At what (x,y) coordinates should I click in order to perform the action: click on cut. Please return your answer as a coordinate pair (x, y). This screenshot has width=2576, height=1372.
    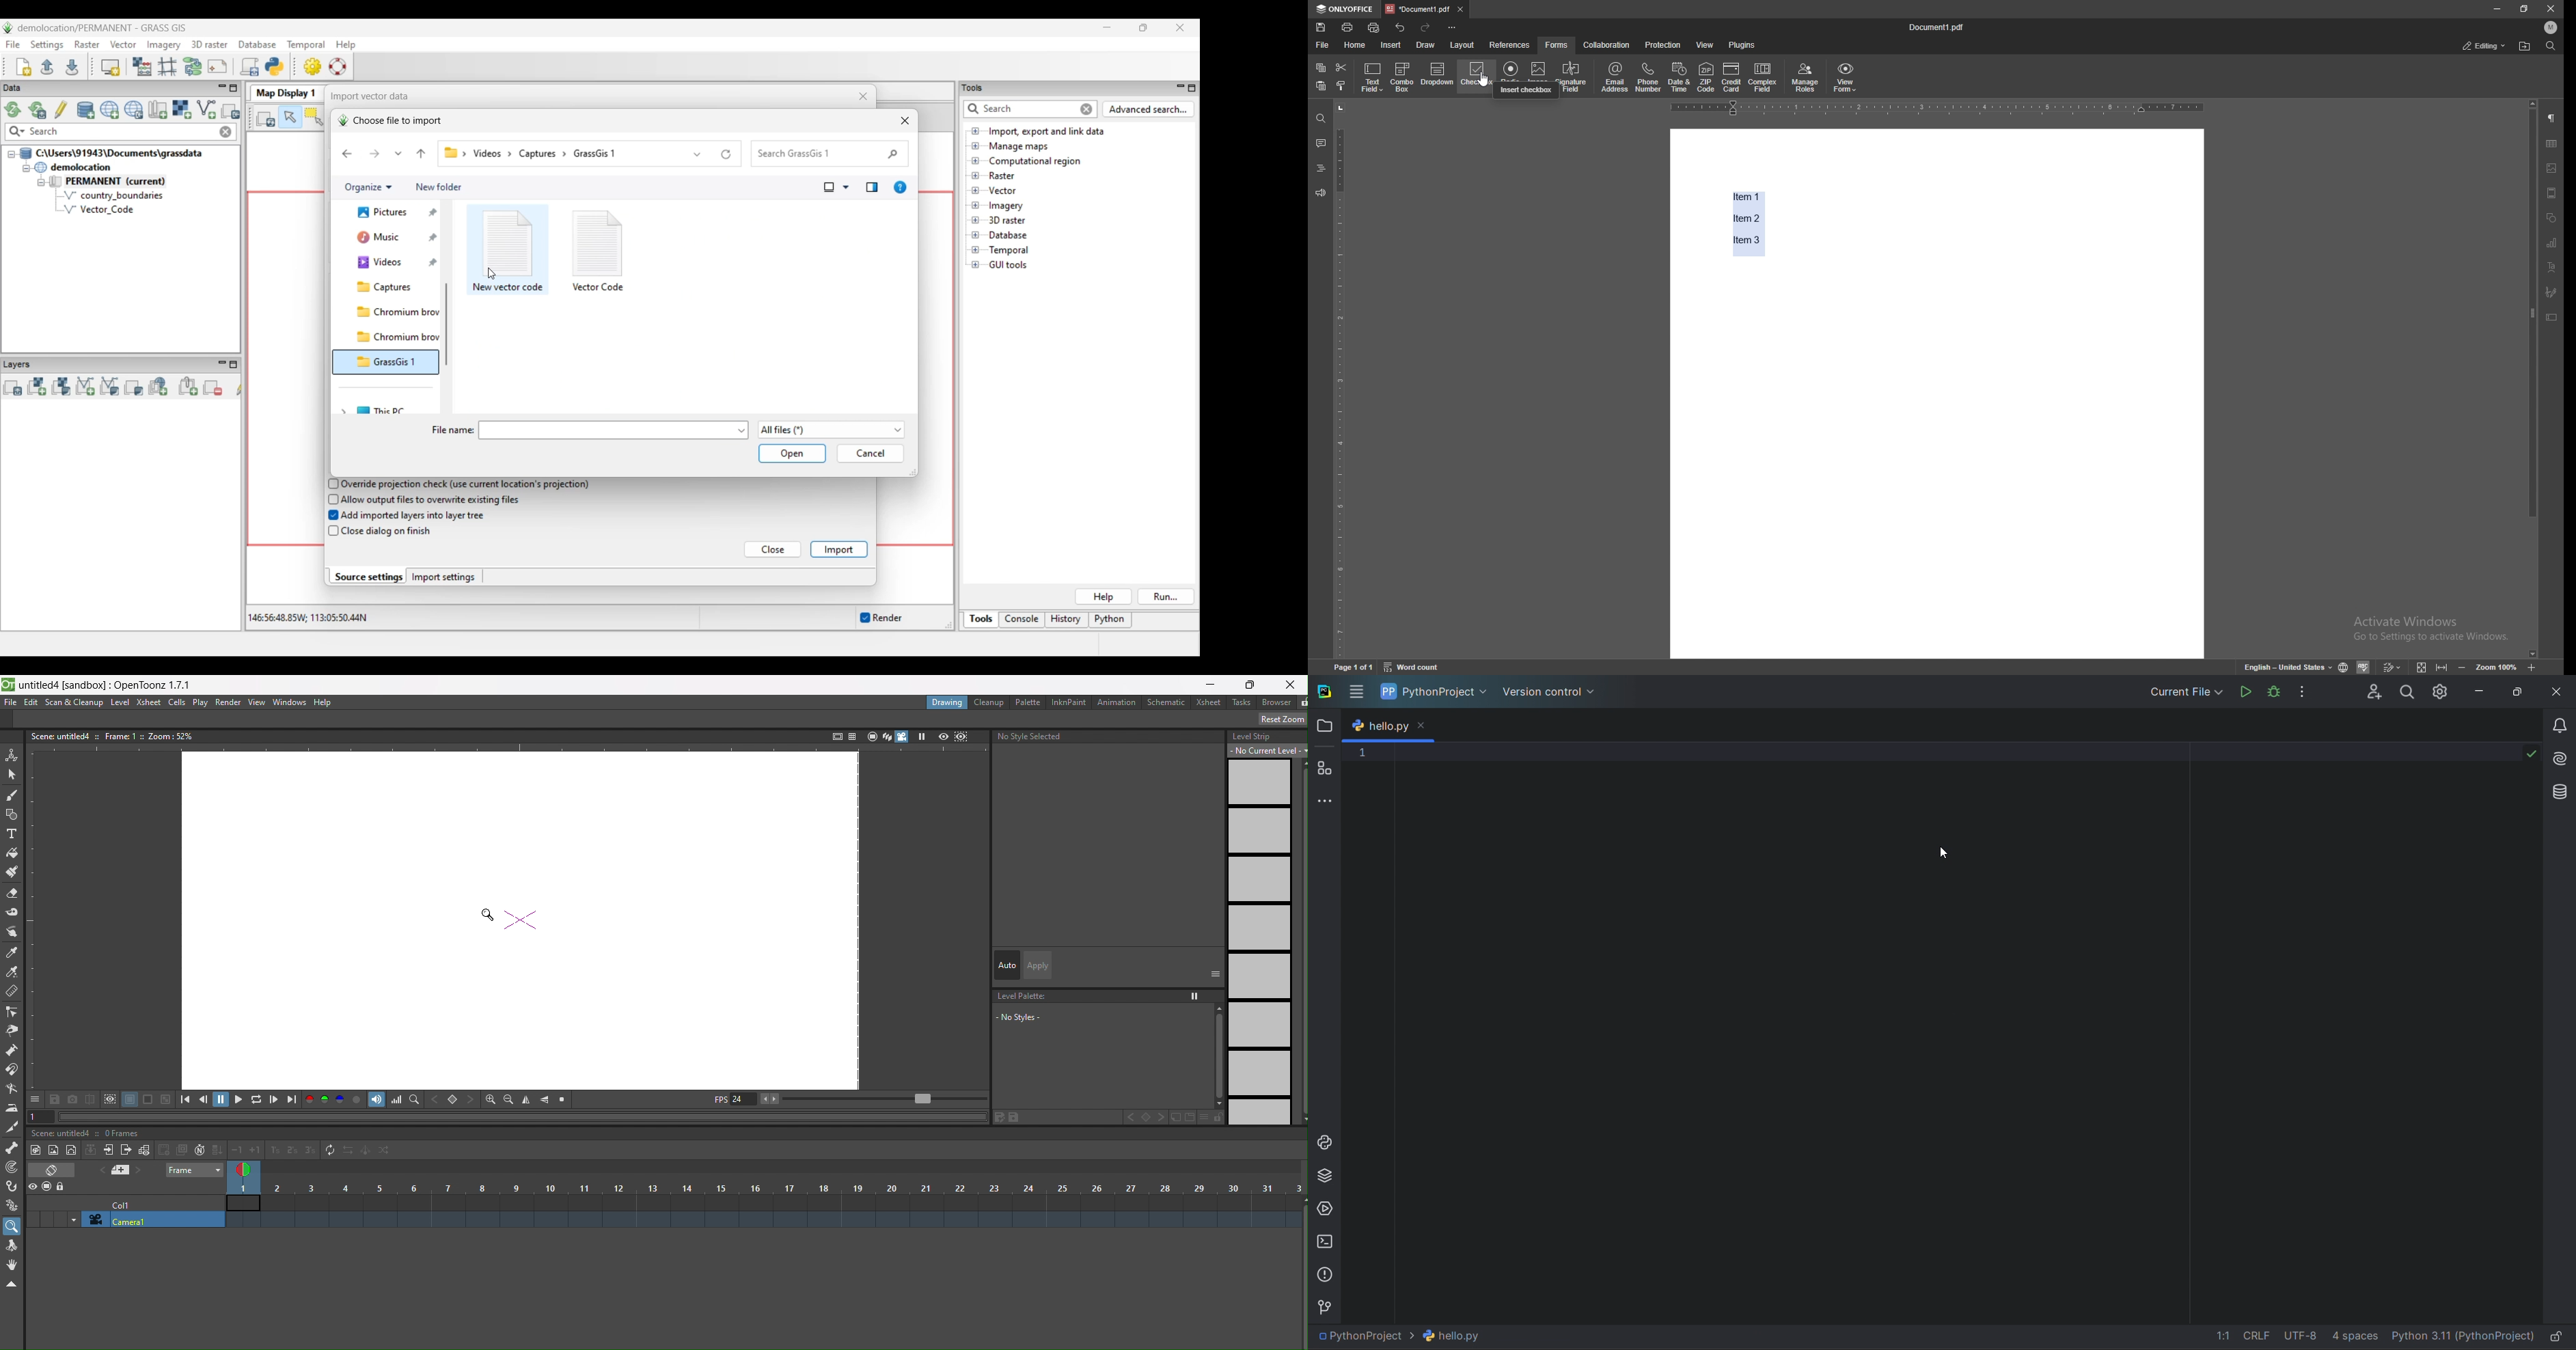
    Looking at the image, I should click on (1342, 68).